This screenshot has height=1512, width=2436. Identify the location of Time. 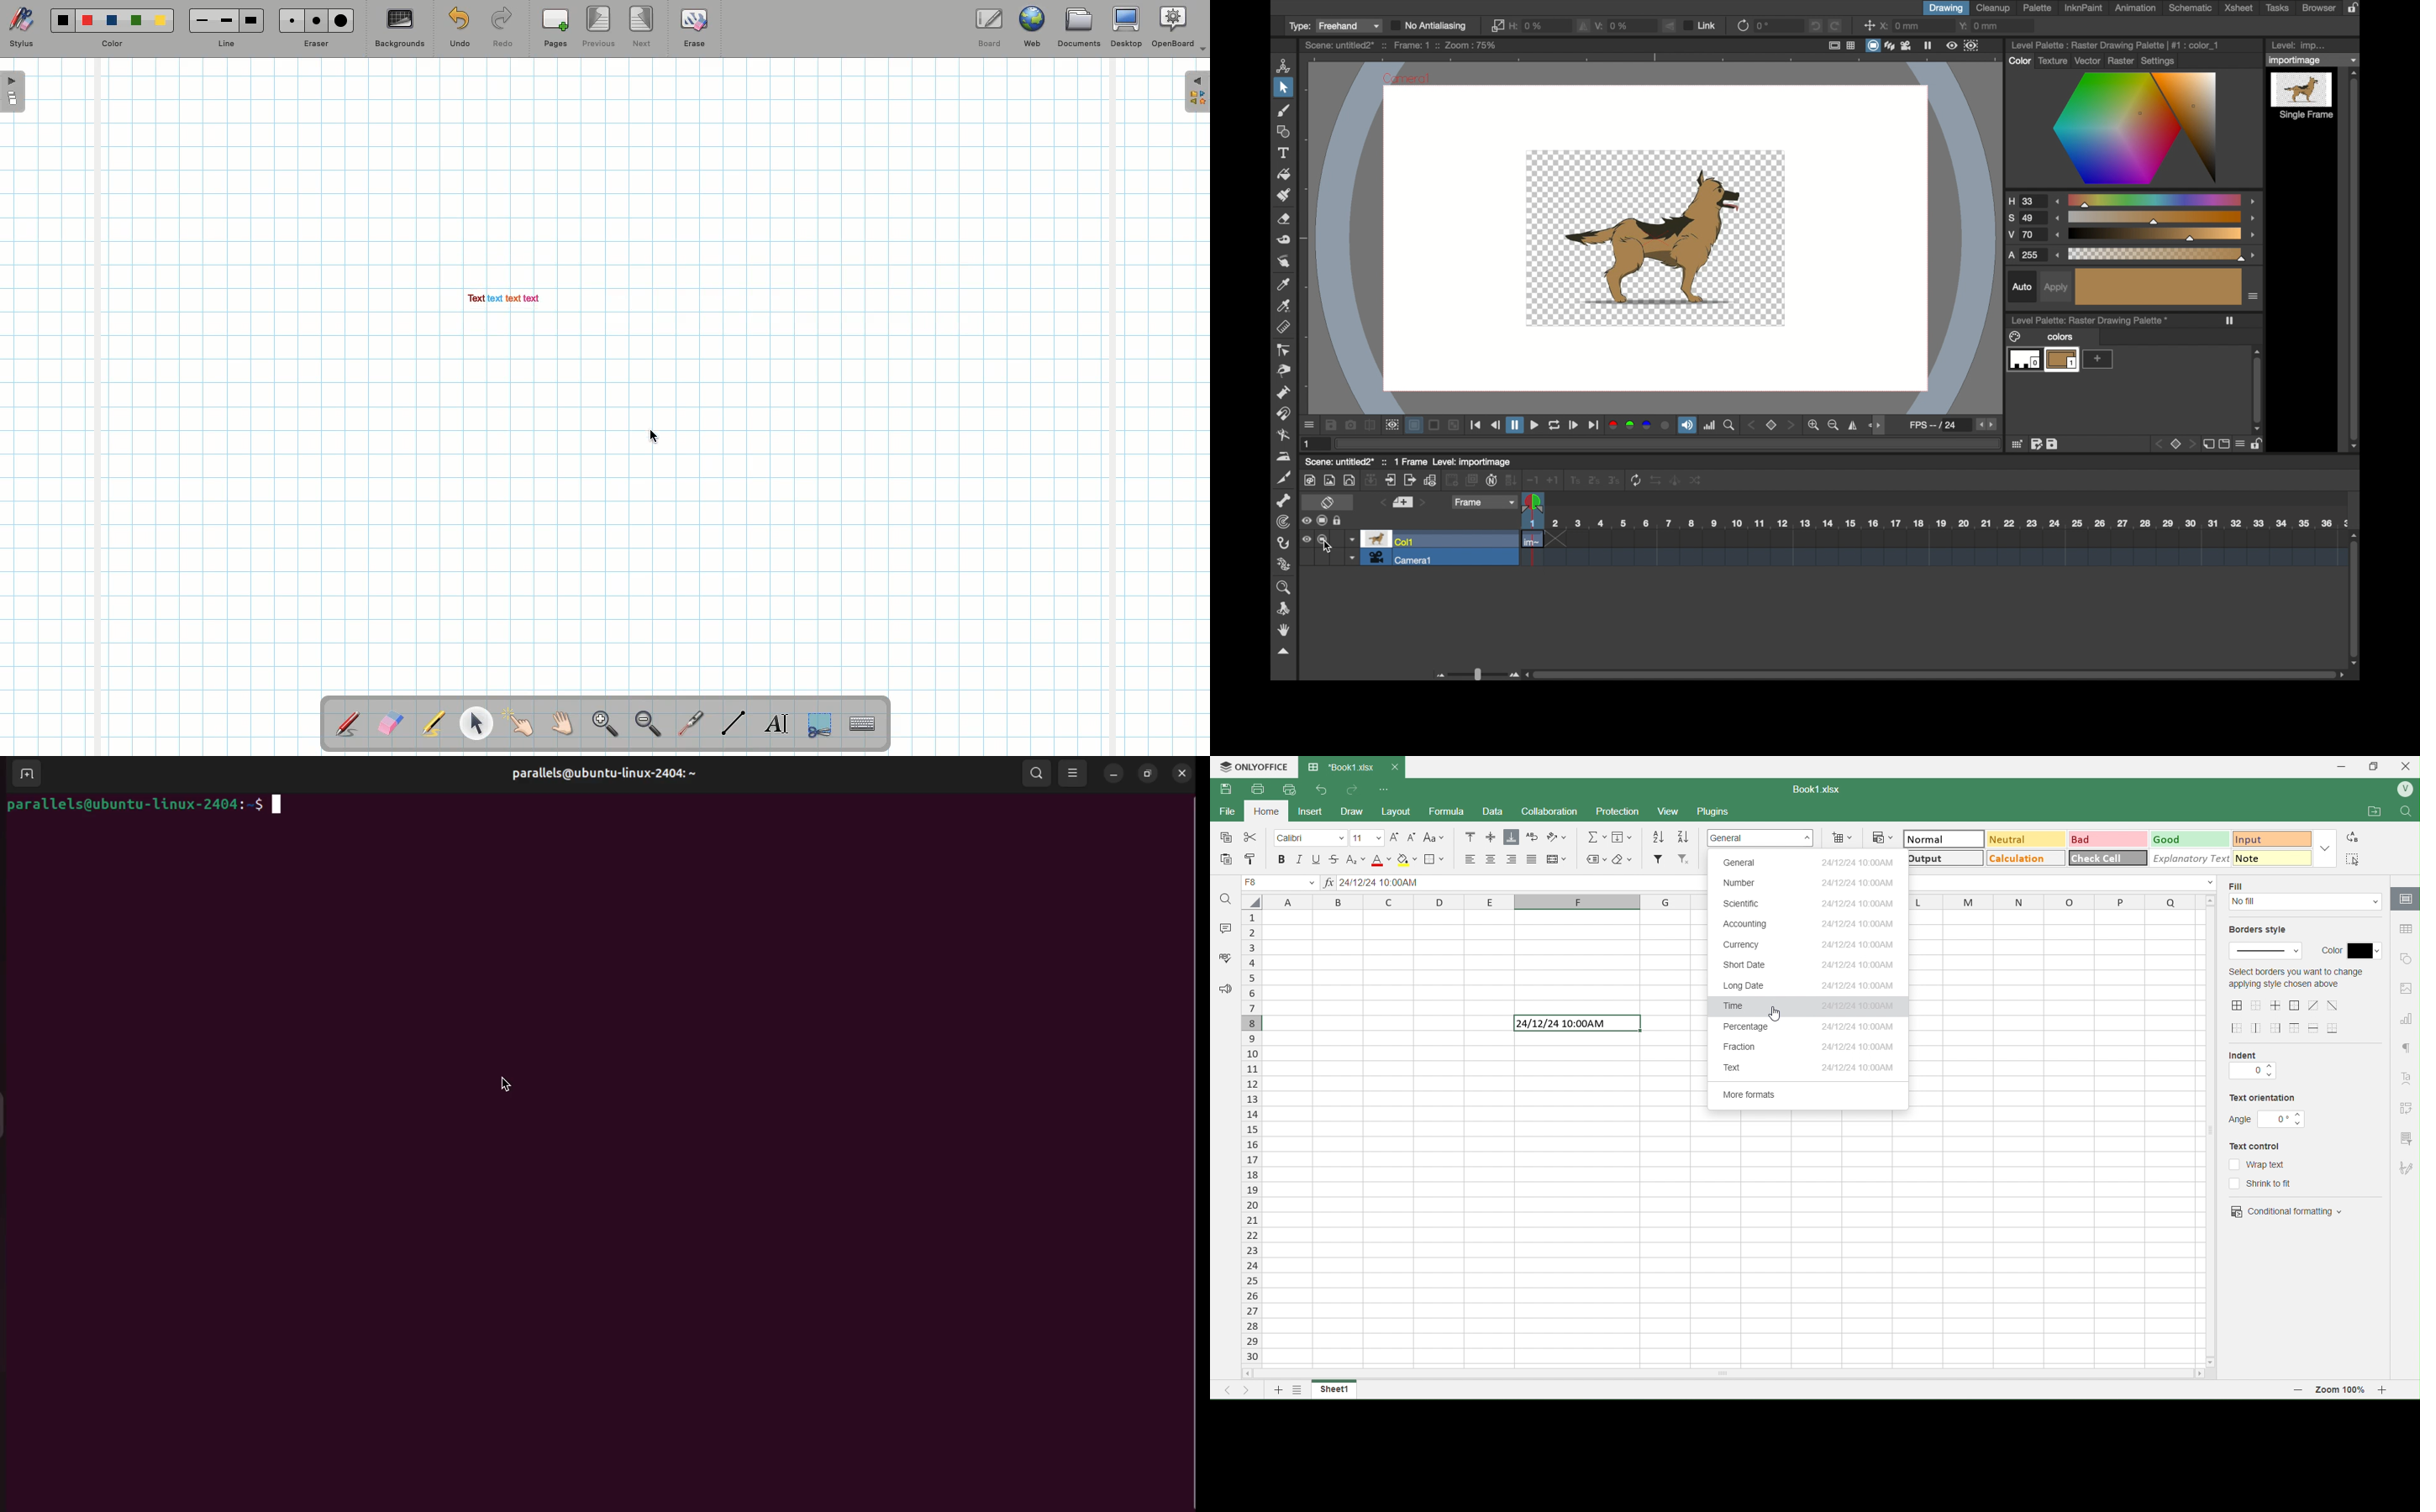
(1809, 1006).